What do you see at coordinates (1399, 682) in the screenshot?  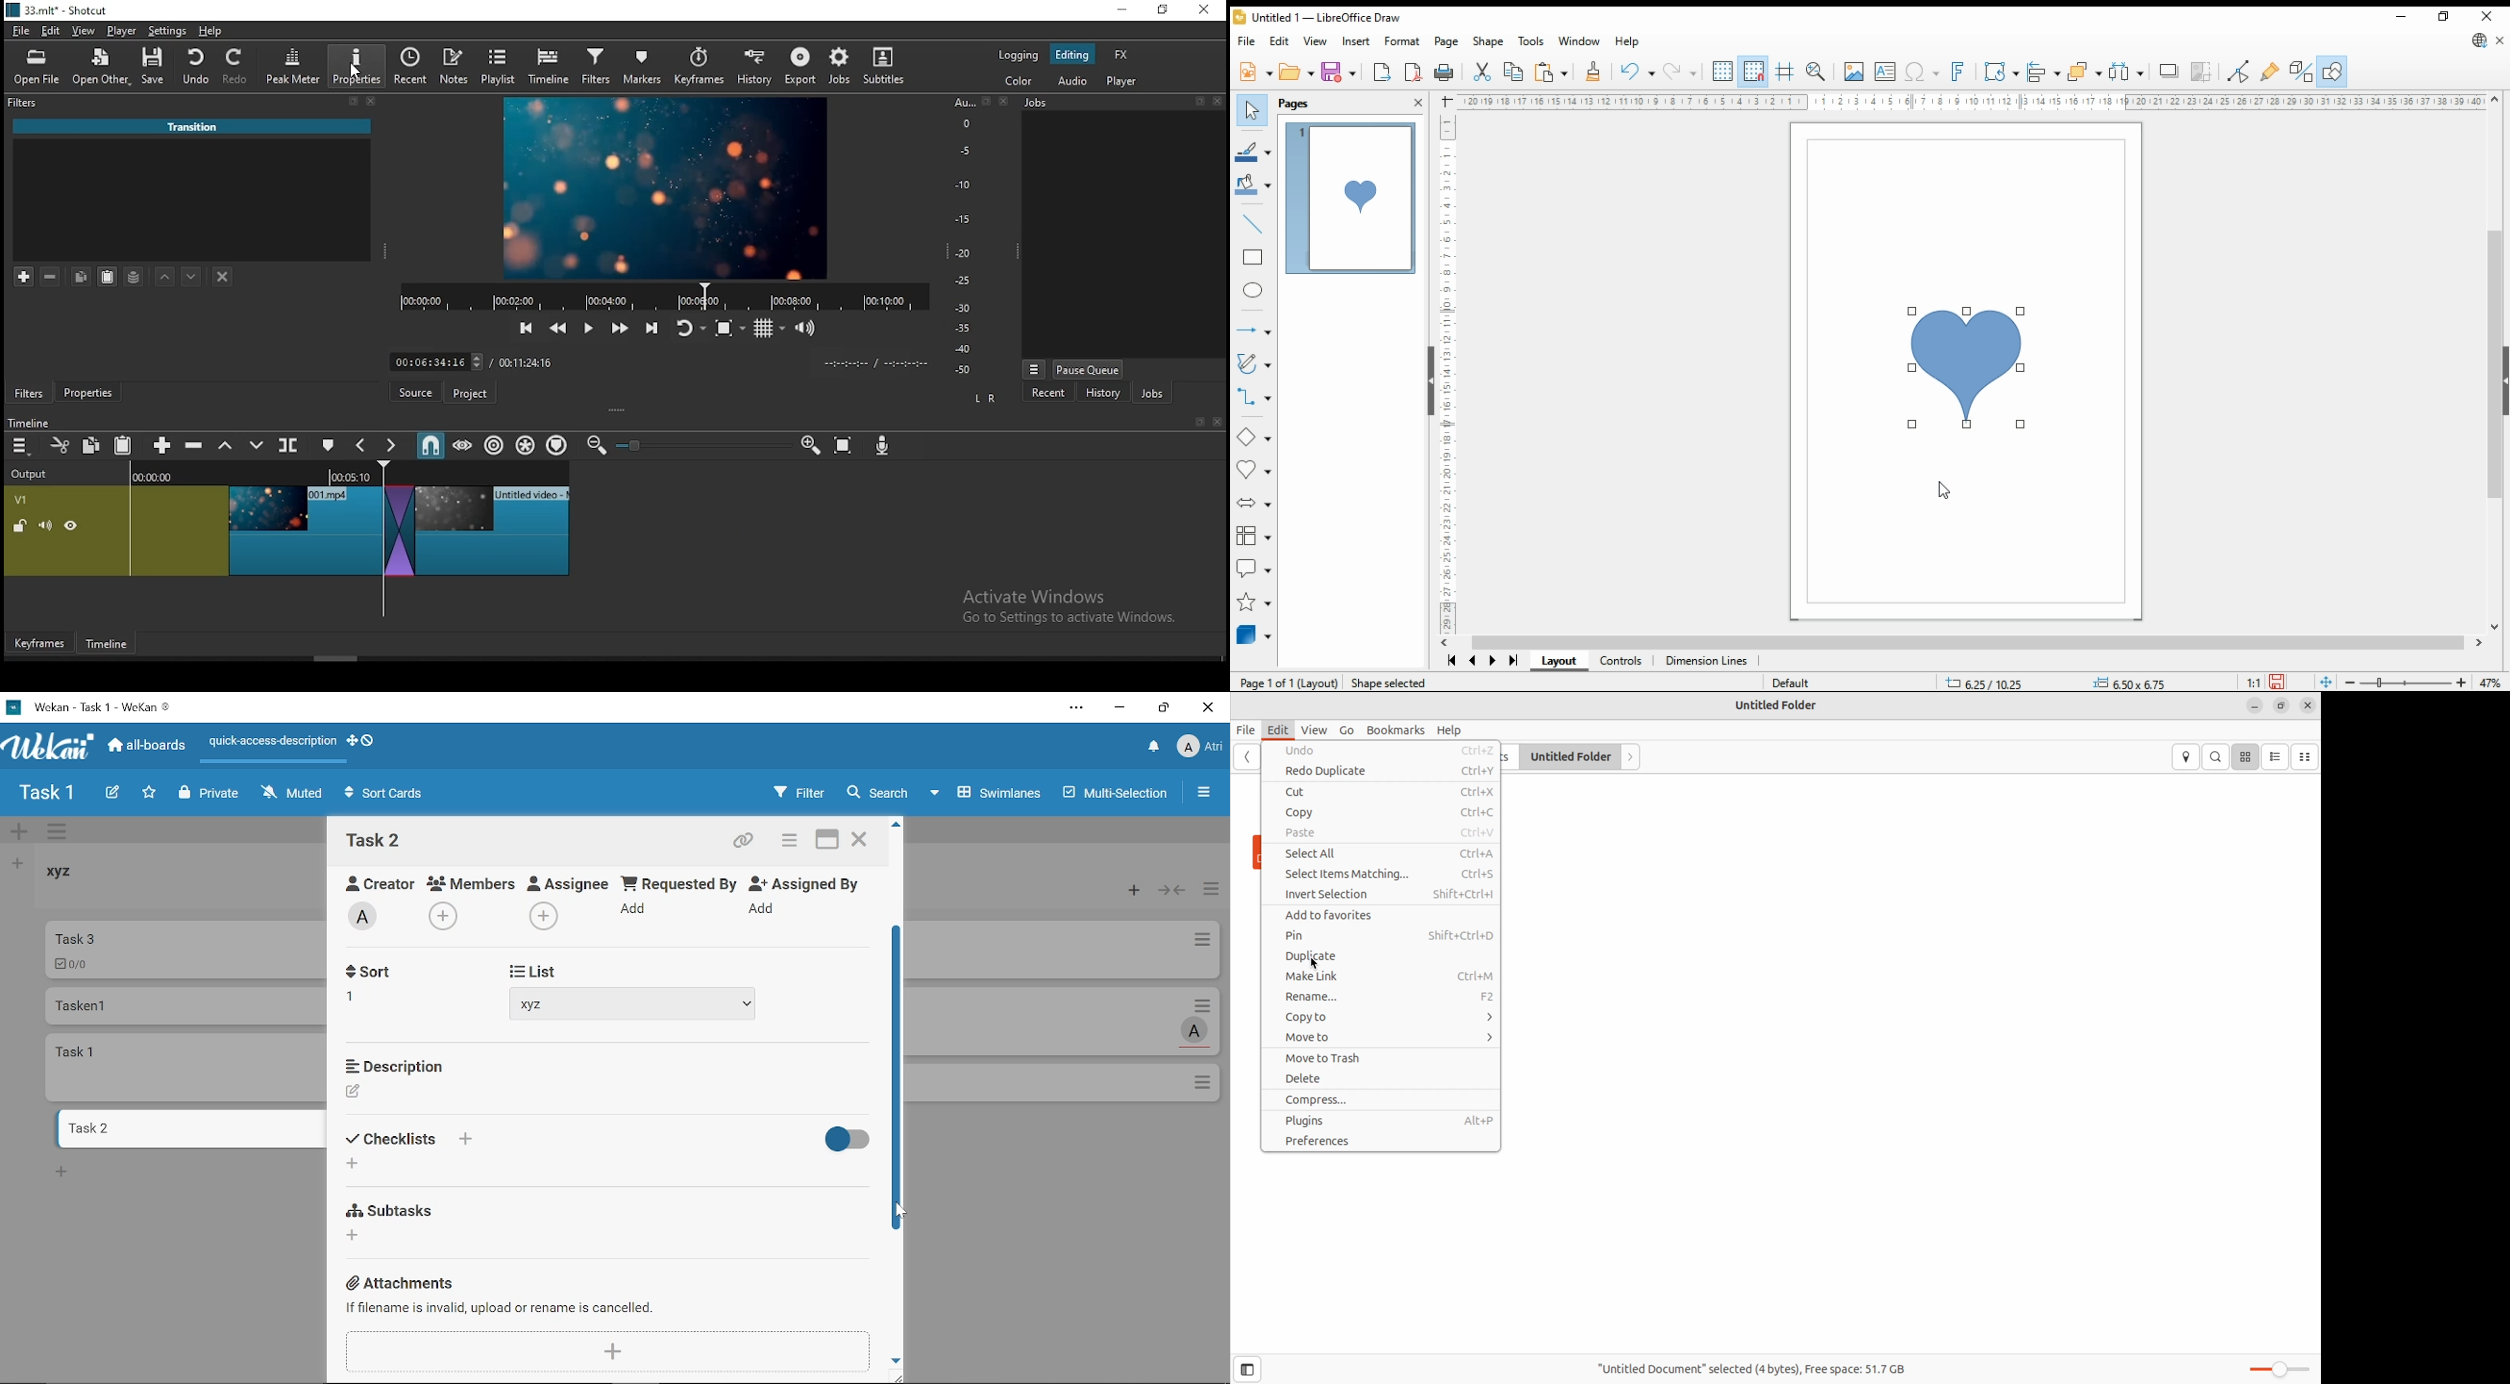 I see `Shape selected` at bounding box center [1399, 682].